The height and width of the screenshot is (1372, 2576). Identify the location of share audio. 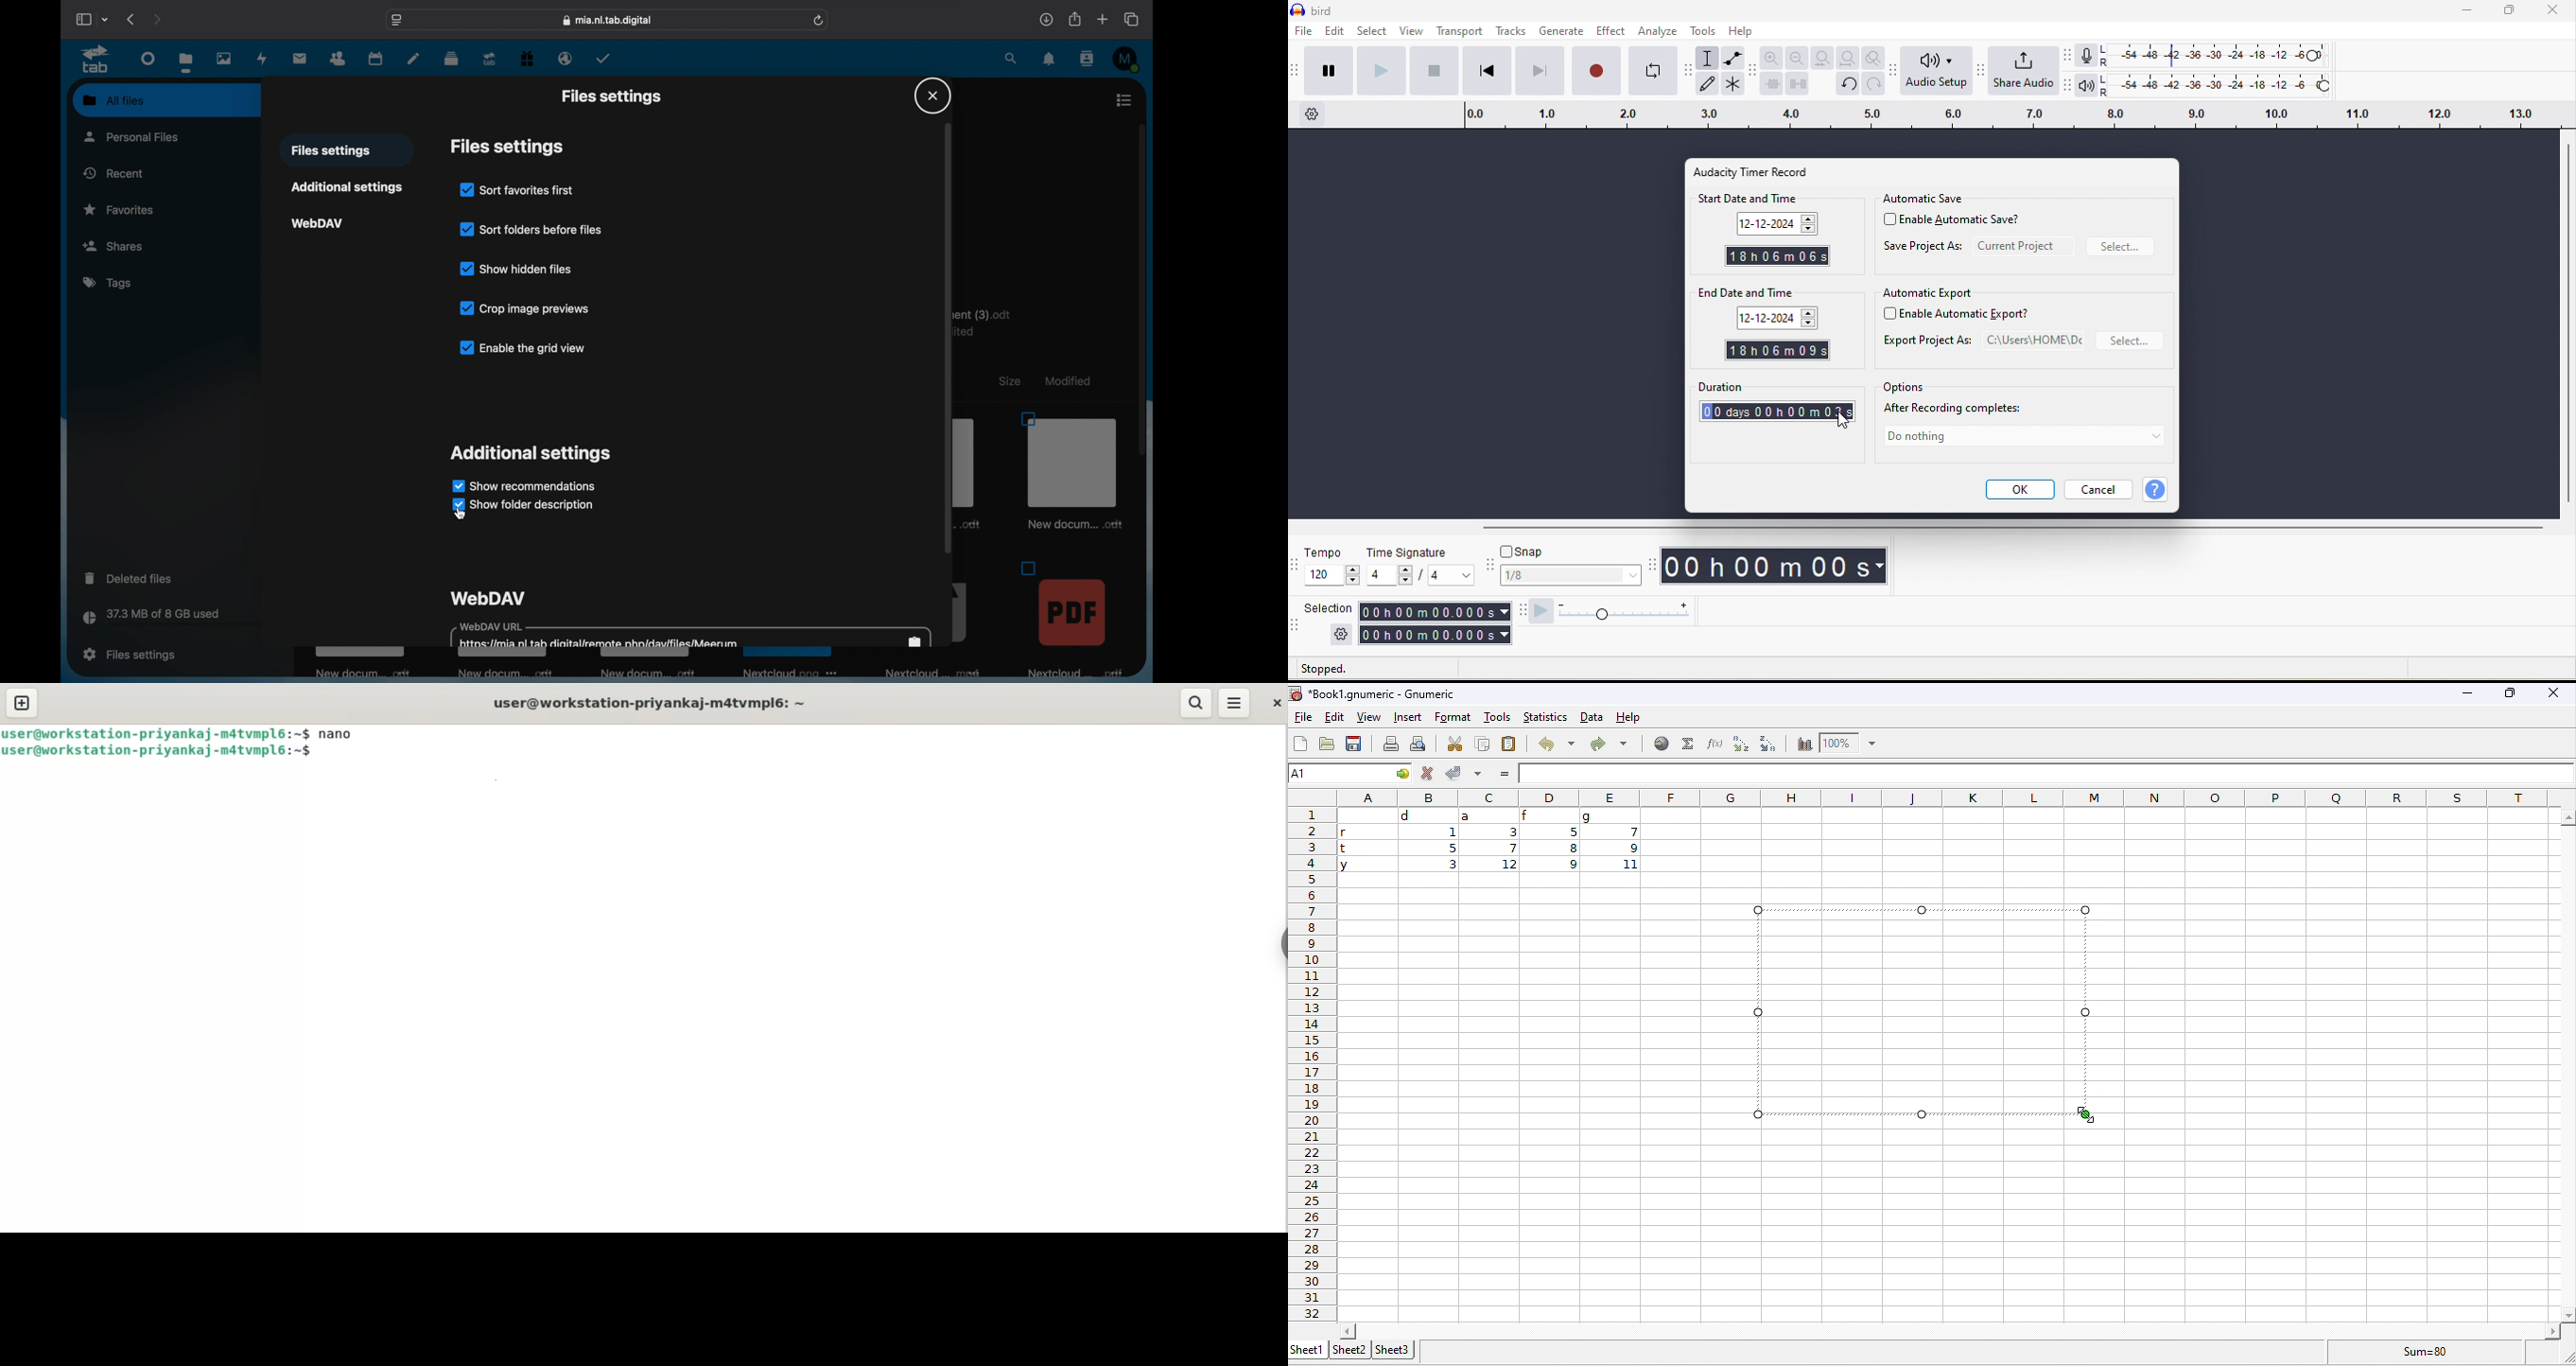
(2023, 72).